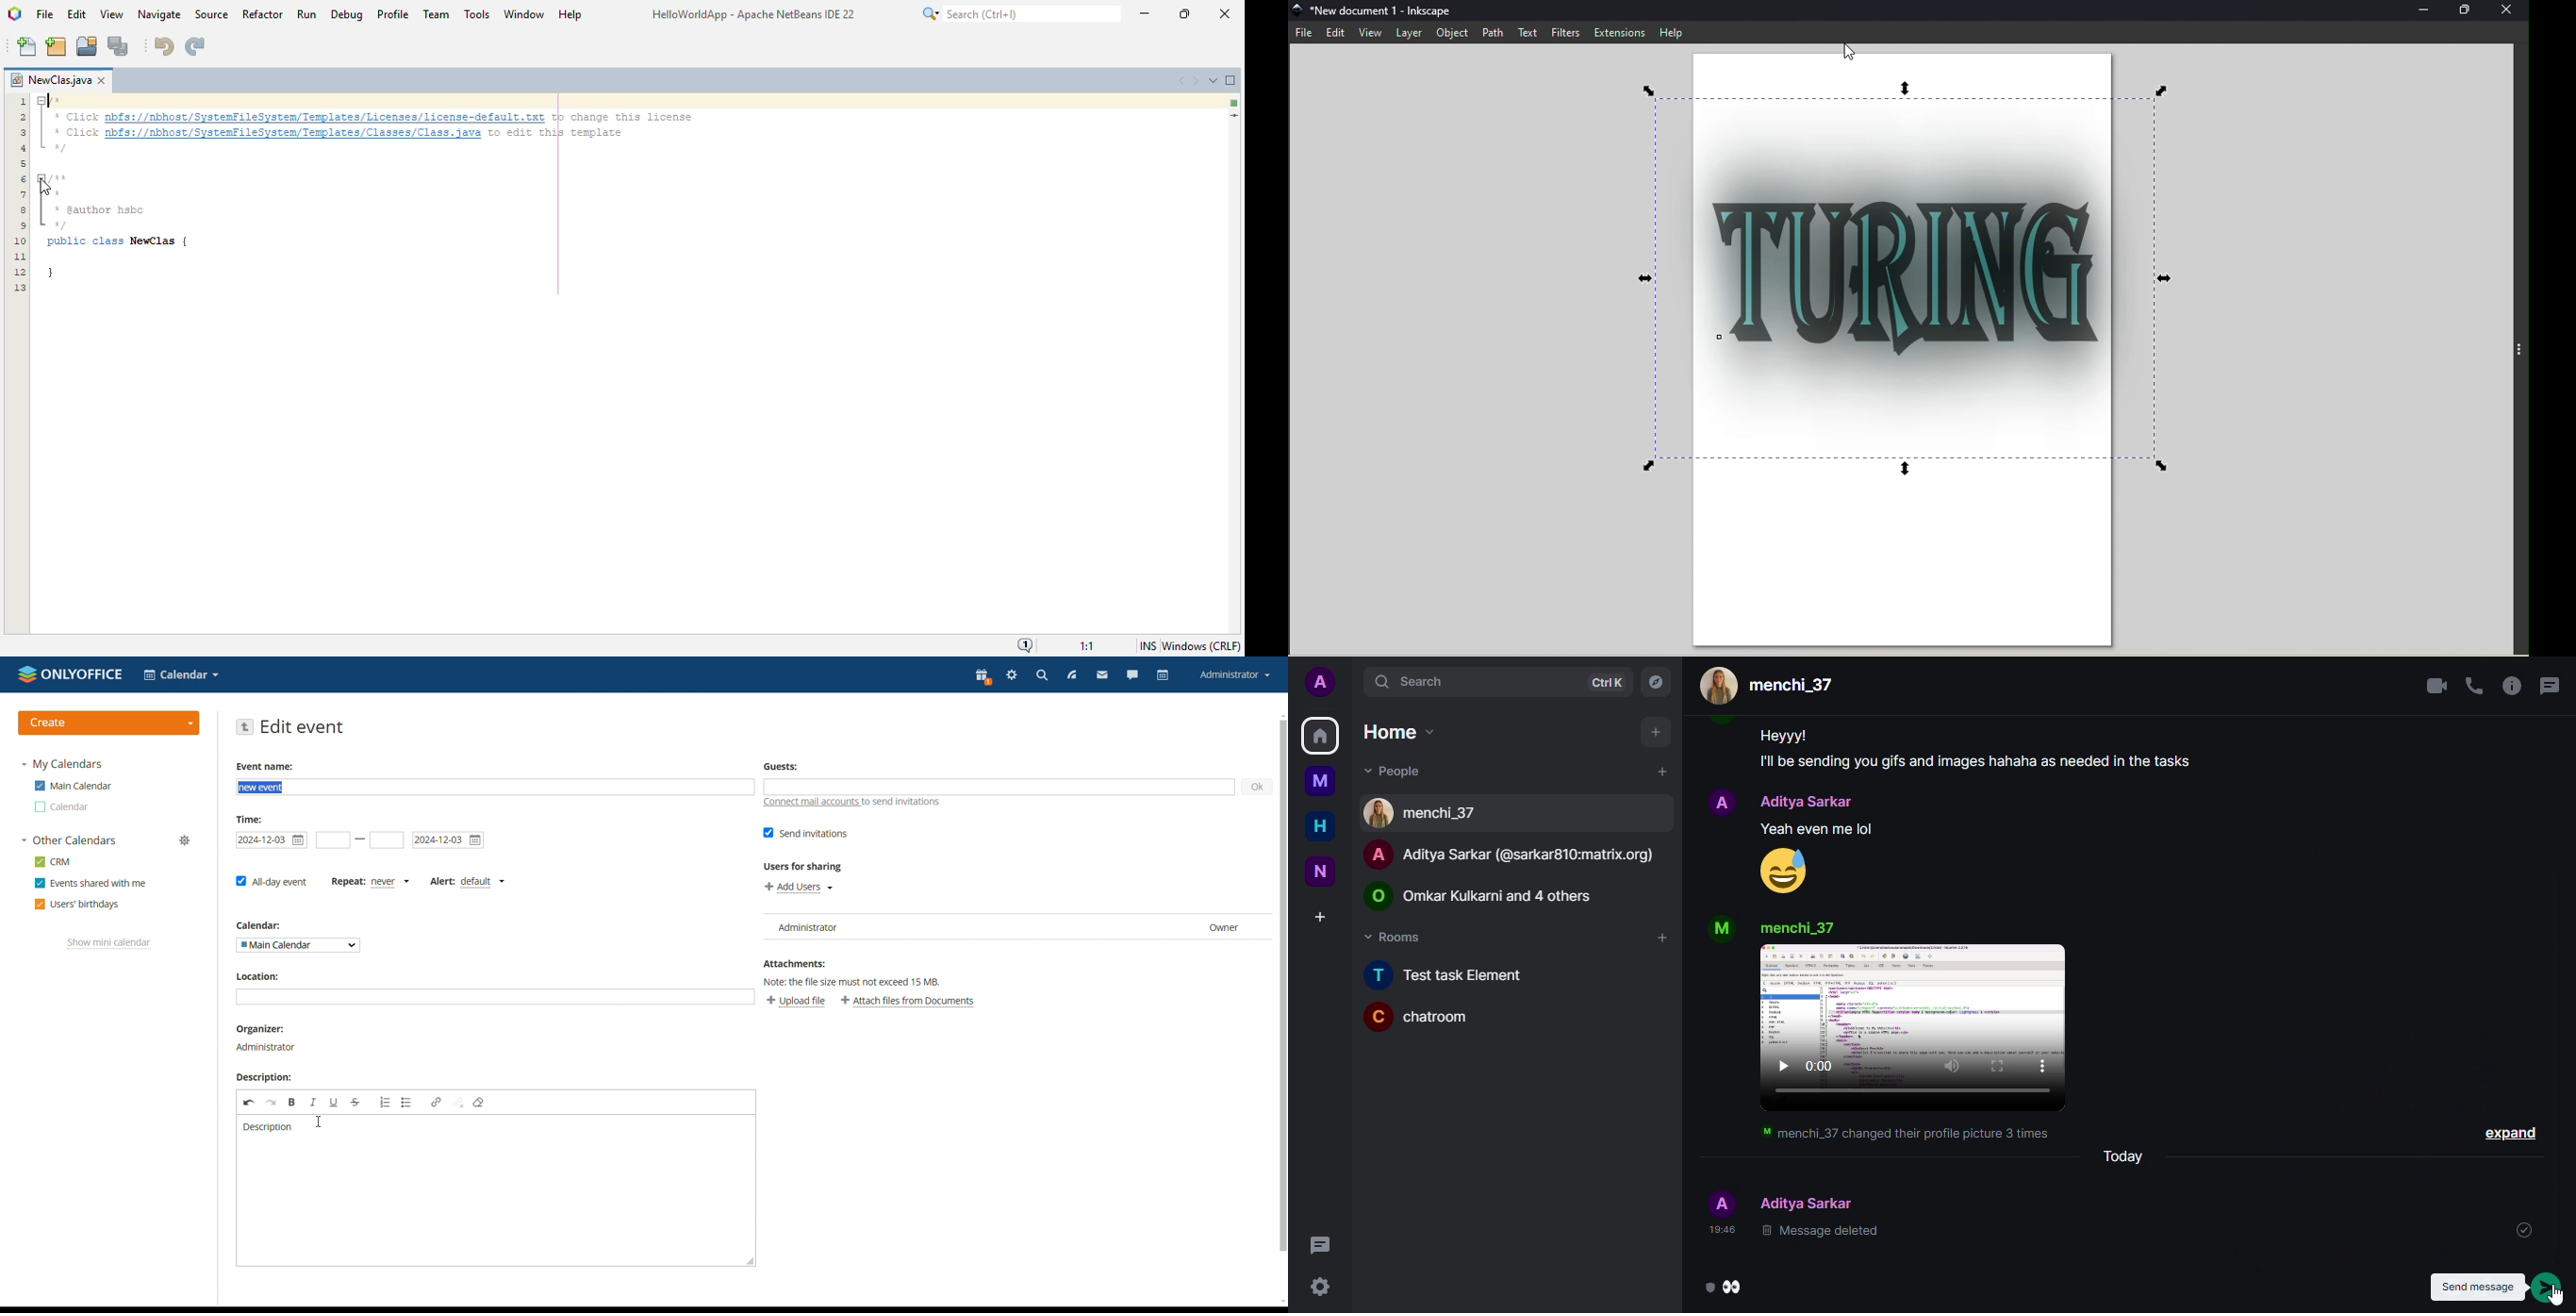 This screenshot has width=2576, height=1316. I want to click on my calendars, so click(62, 765).